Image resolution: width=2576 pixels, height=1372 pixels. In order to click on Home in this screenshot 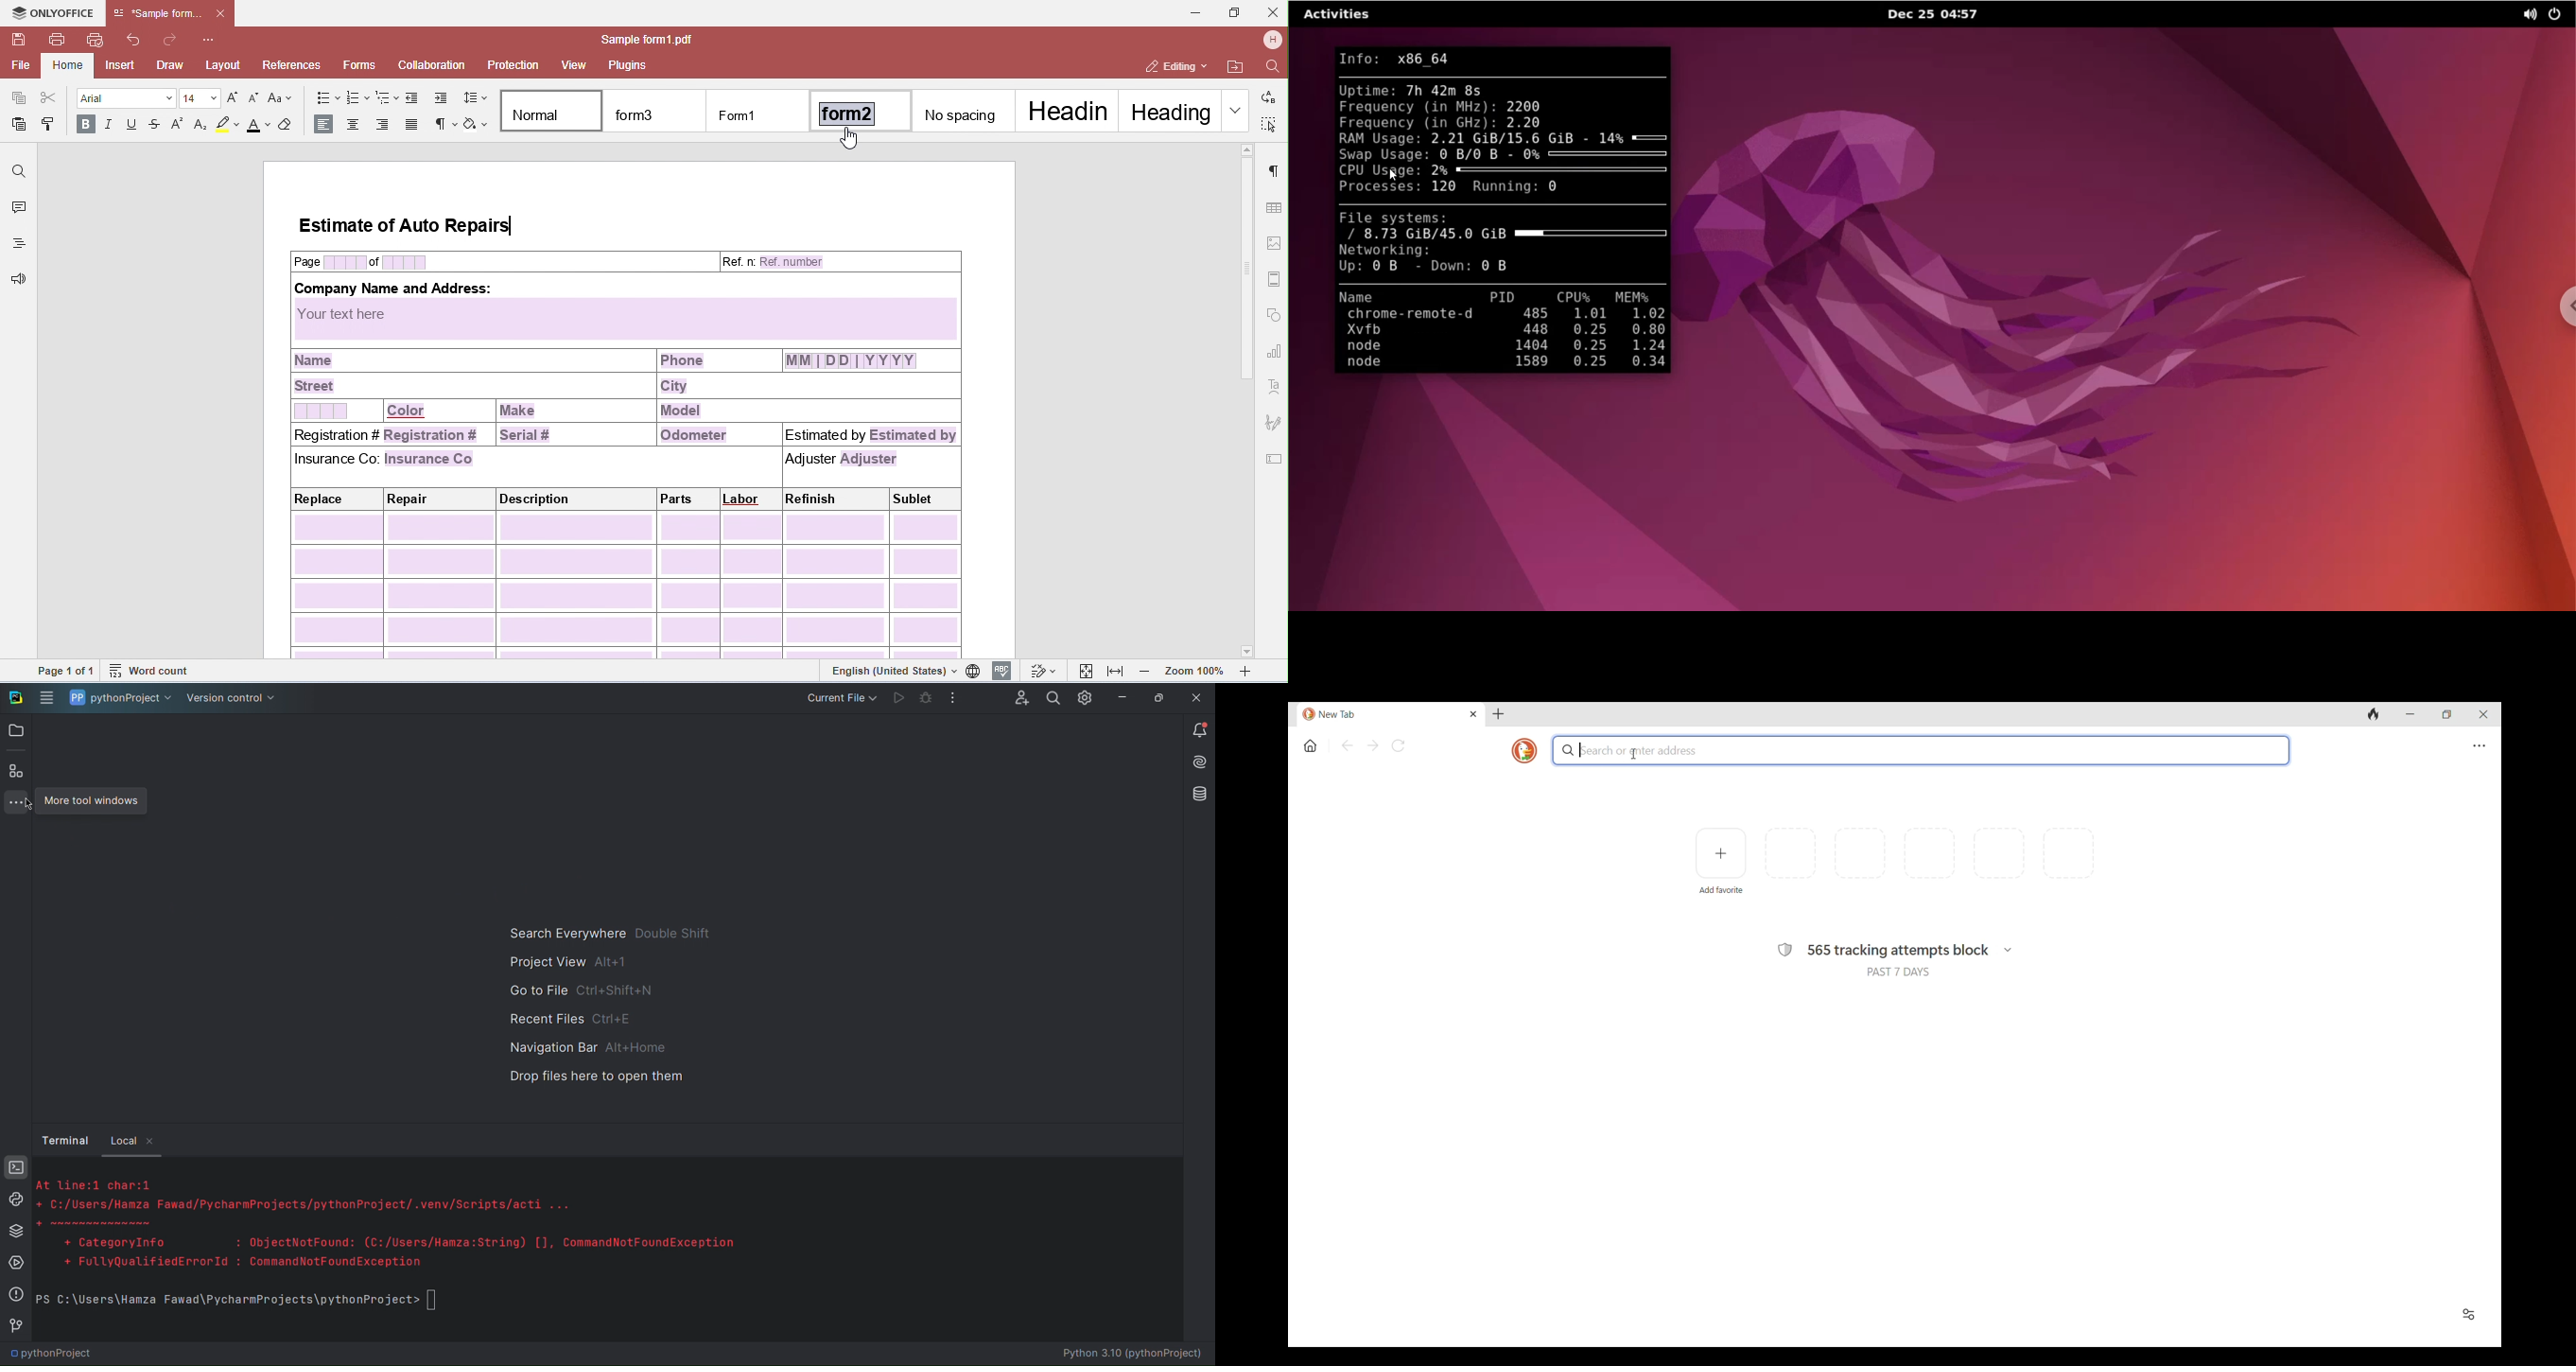, I will do `click(1310, 746)`.